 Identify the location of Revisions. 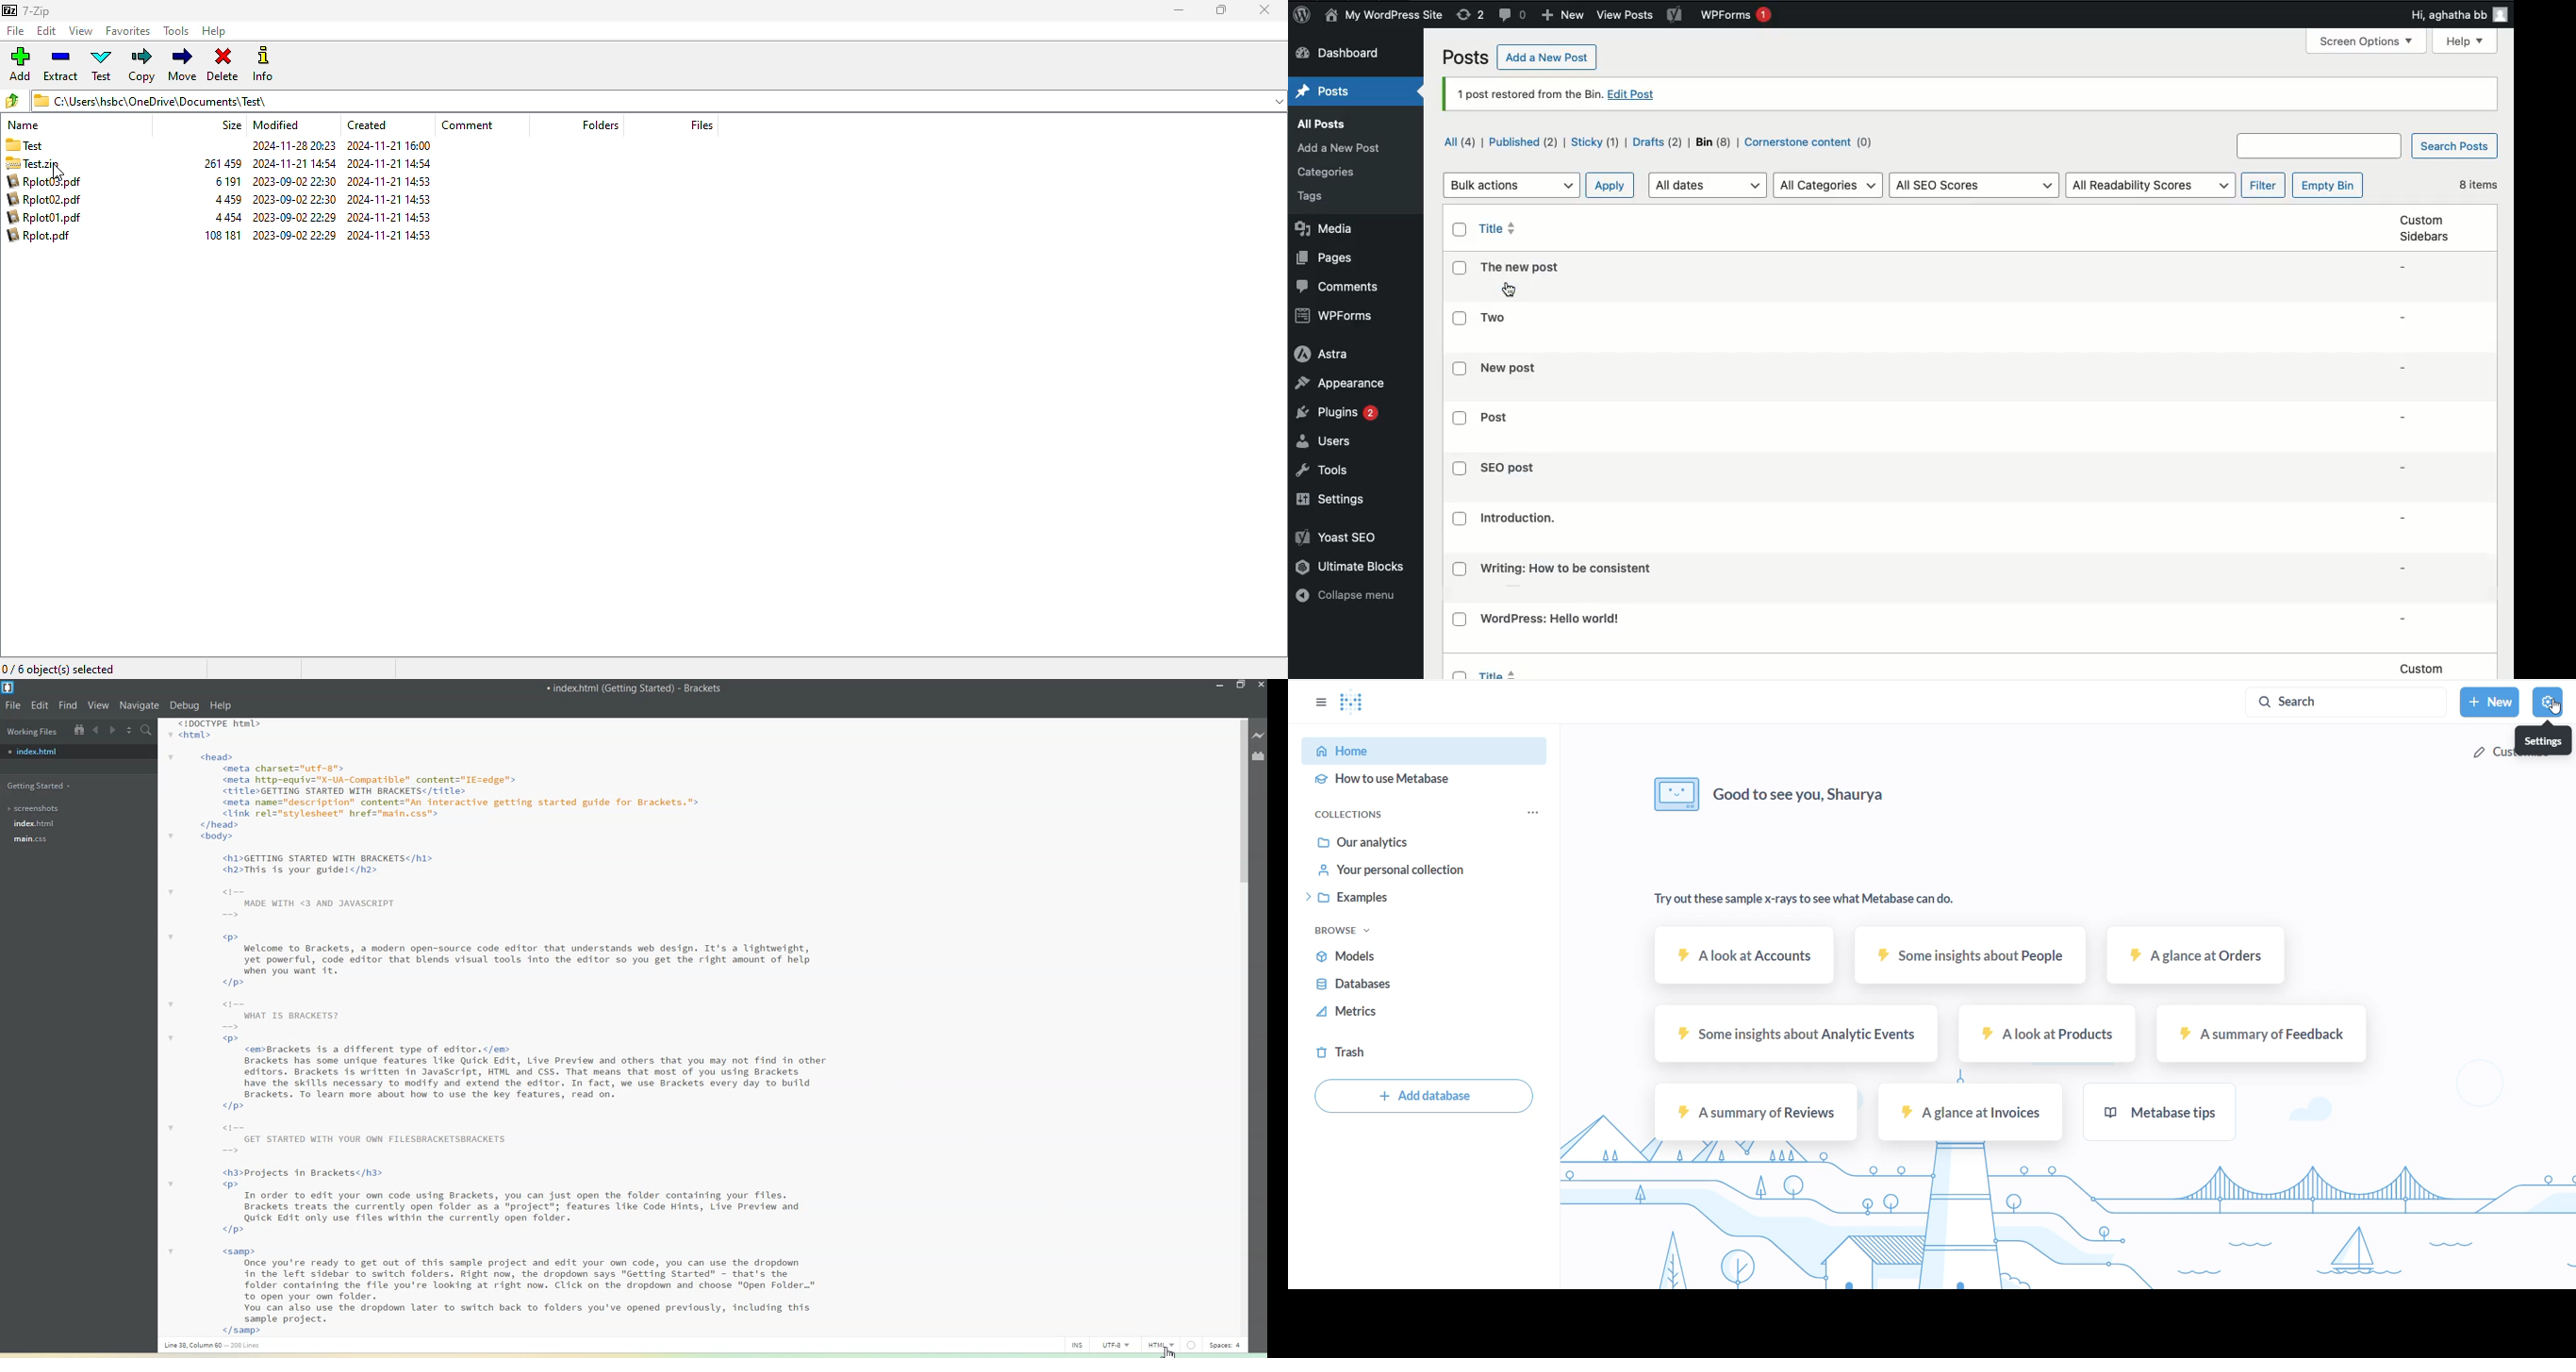
(1472, 15).